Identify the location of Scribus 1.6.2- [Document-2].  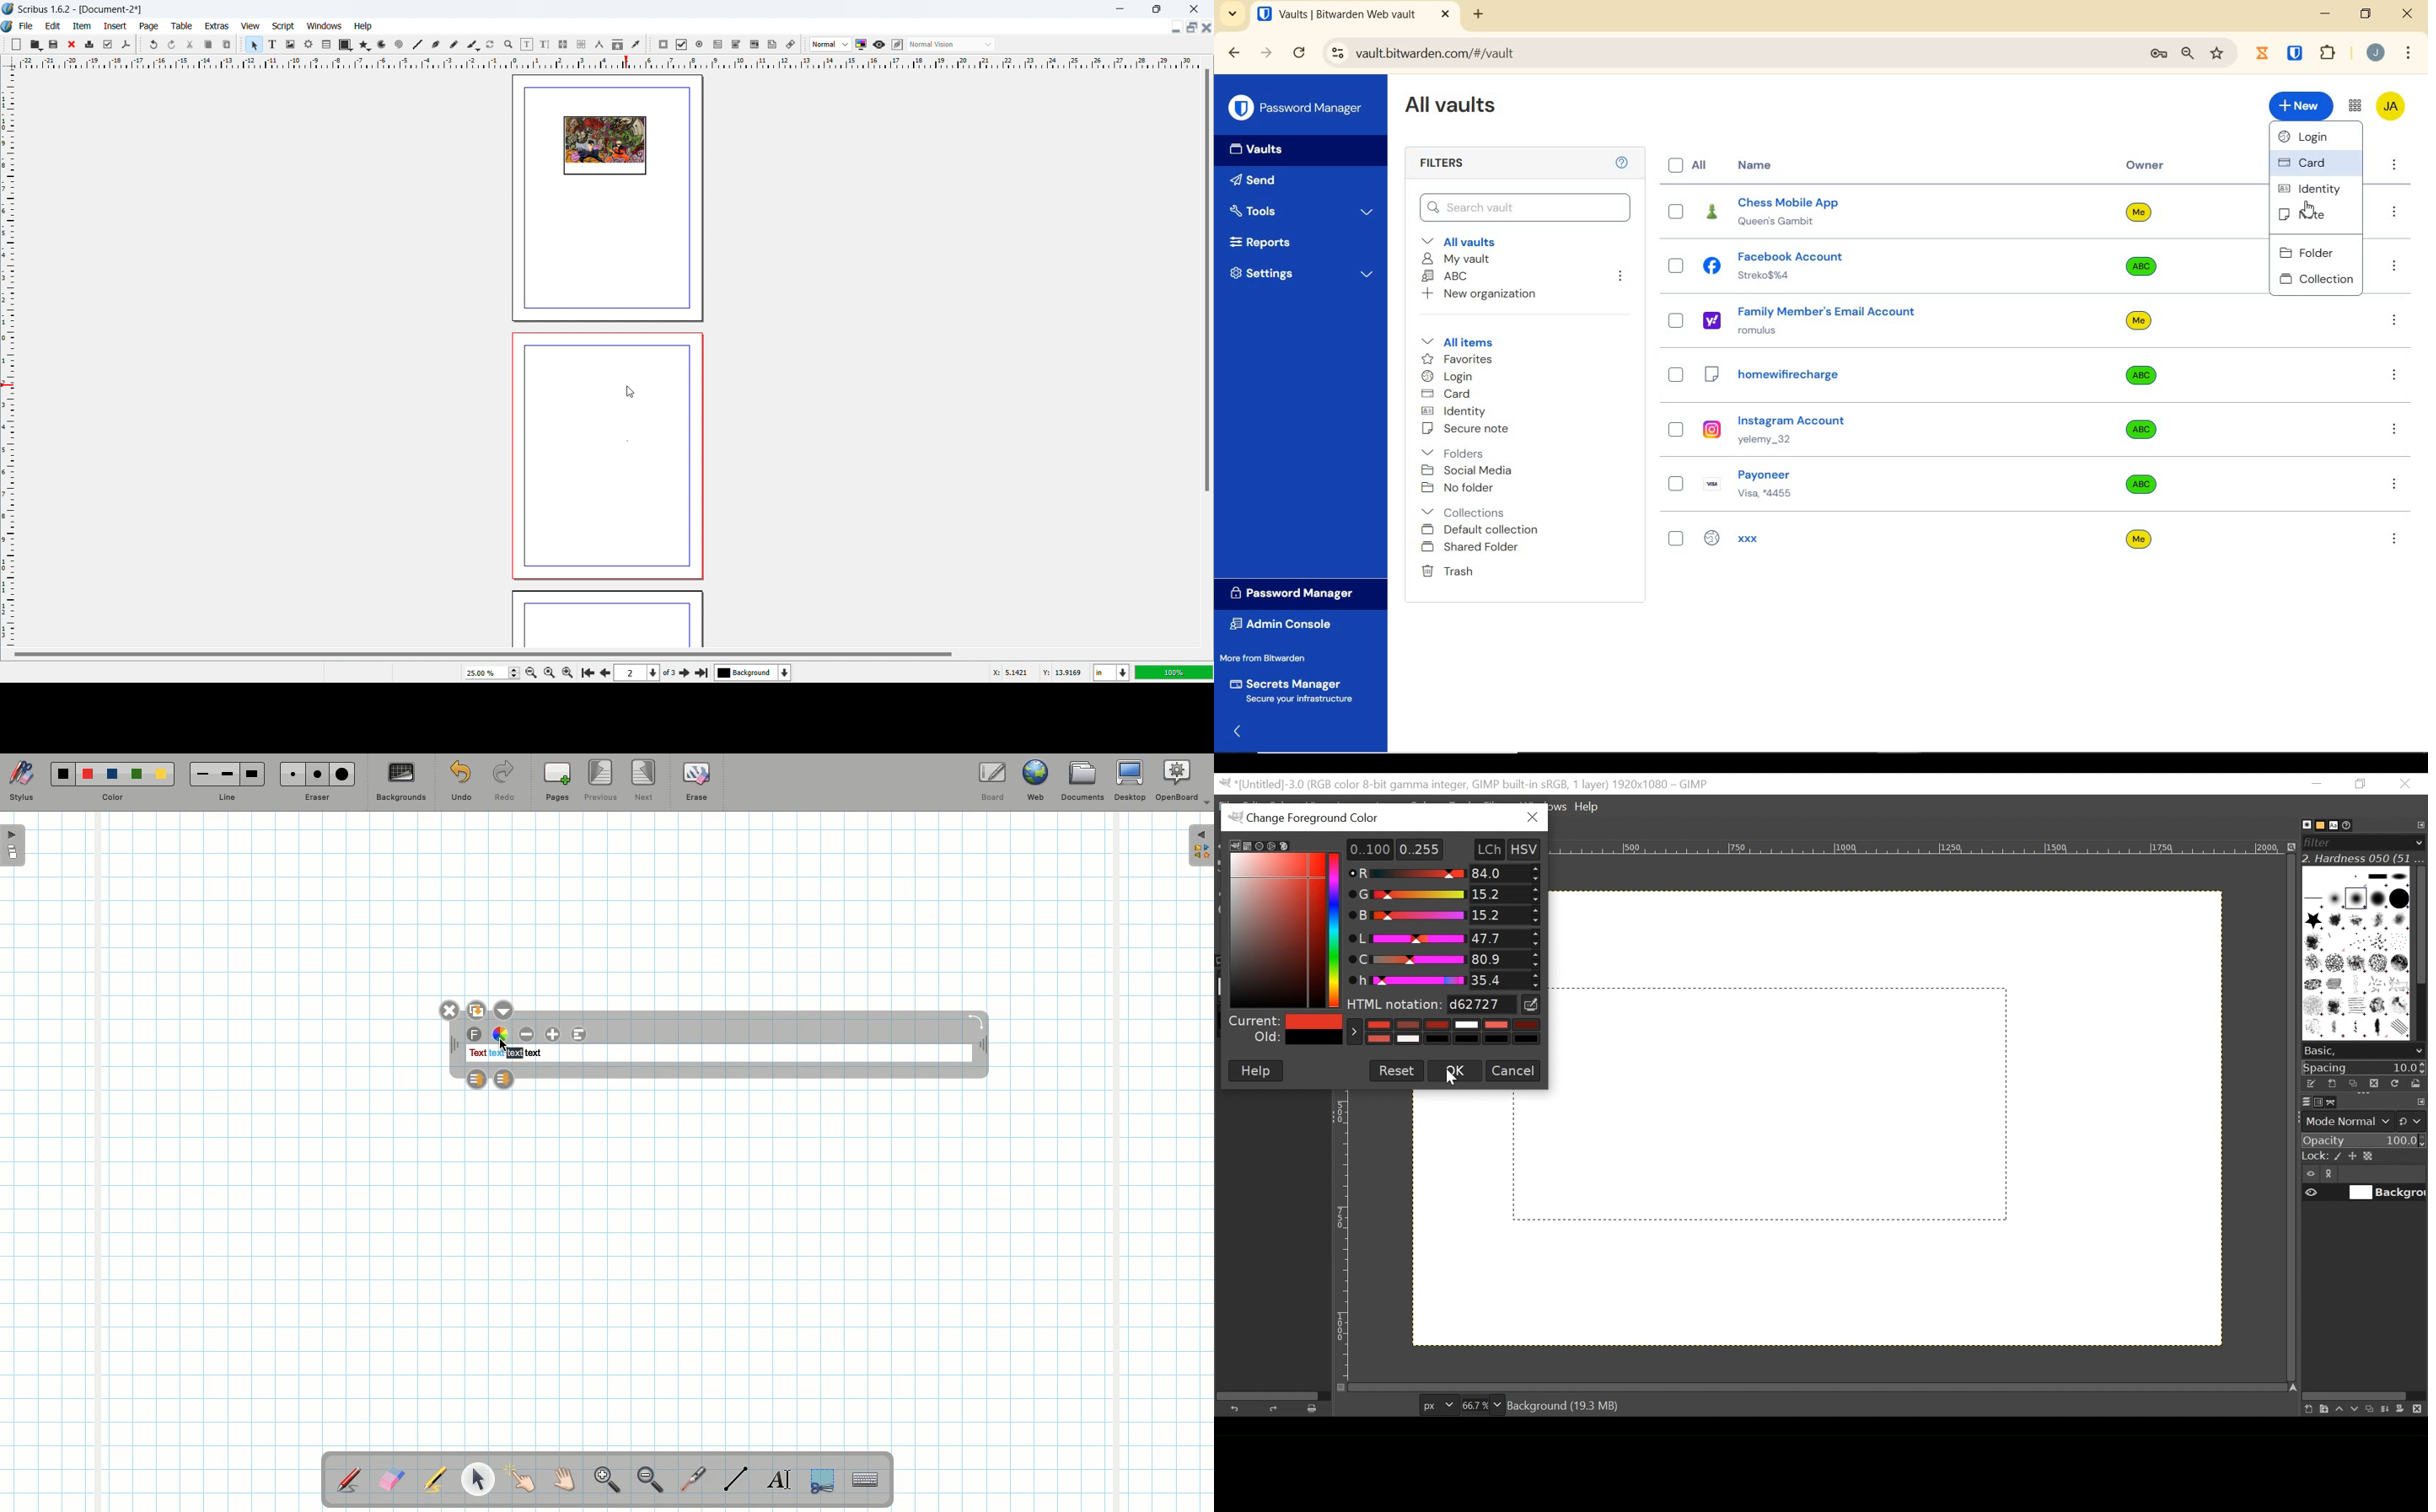
(82, 9).